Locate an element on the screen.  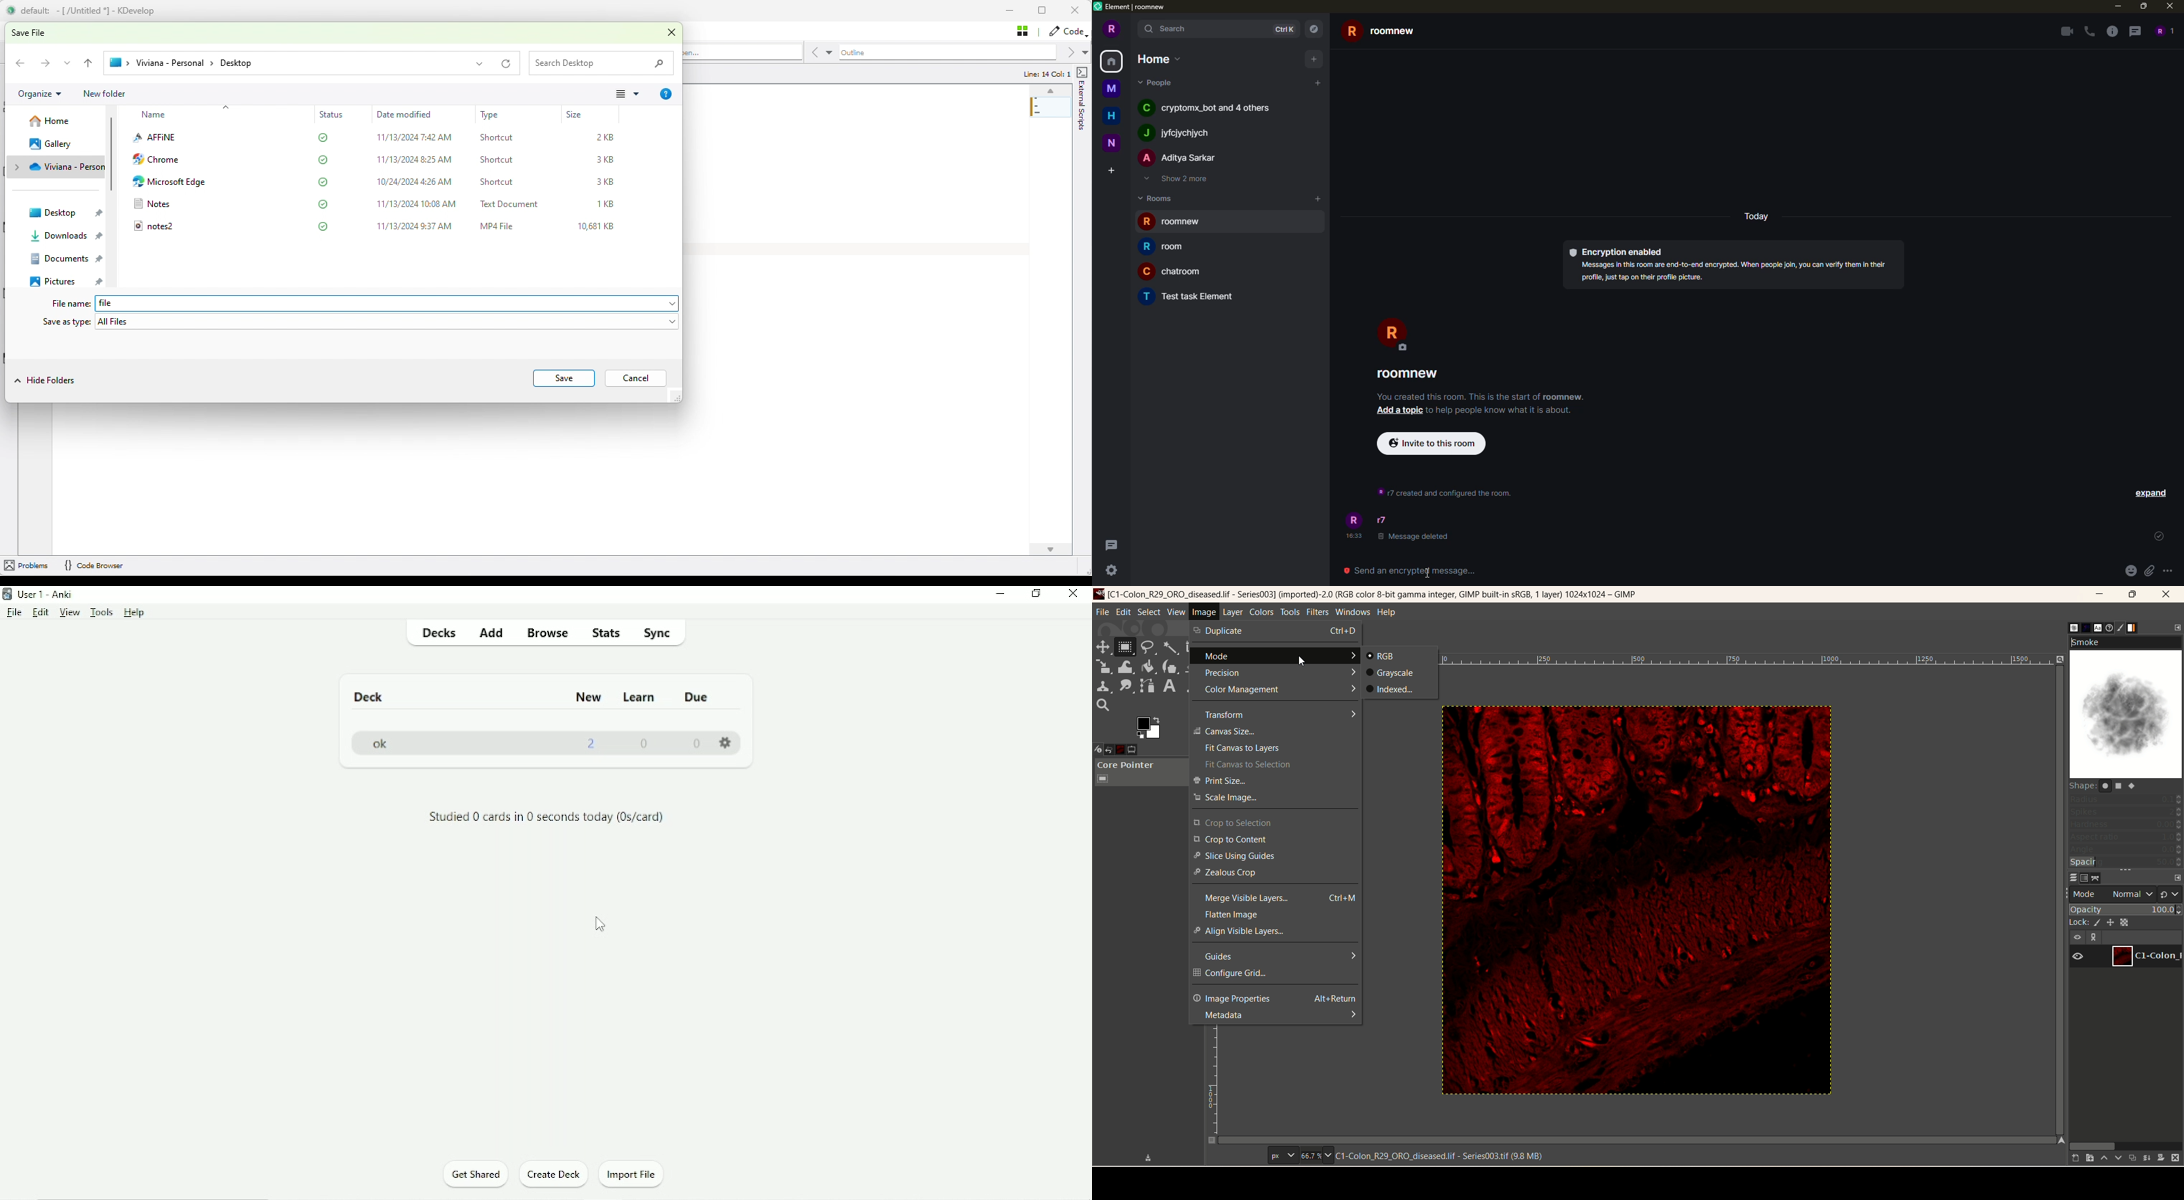
room is located at coordinates (1172, 272).